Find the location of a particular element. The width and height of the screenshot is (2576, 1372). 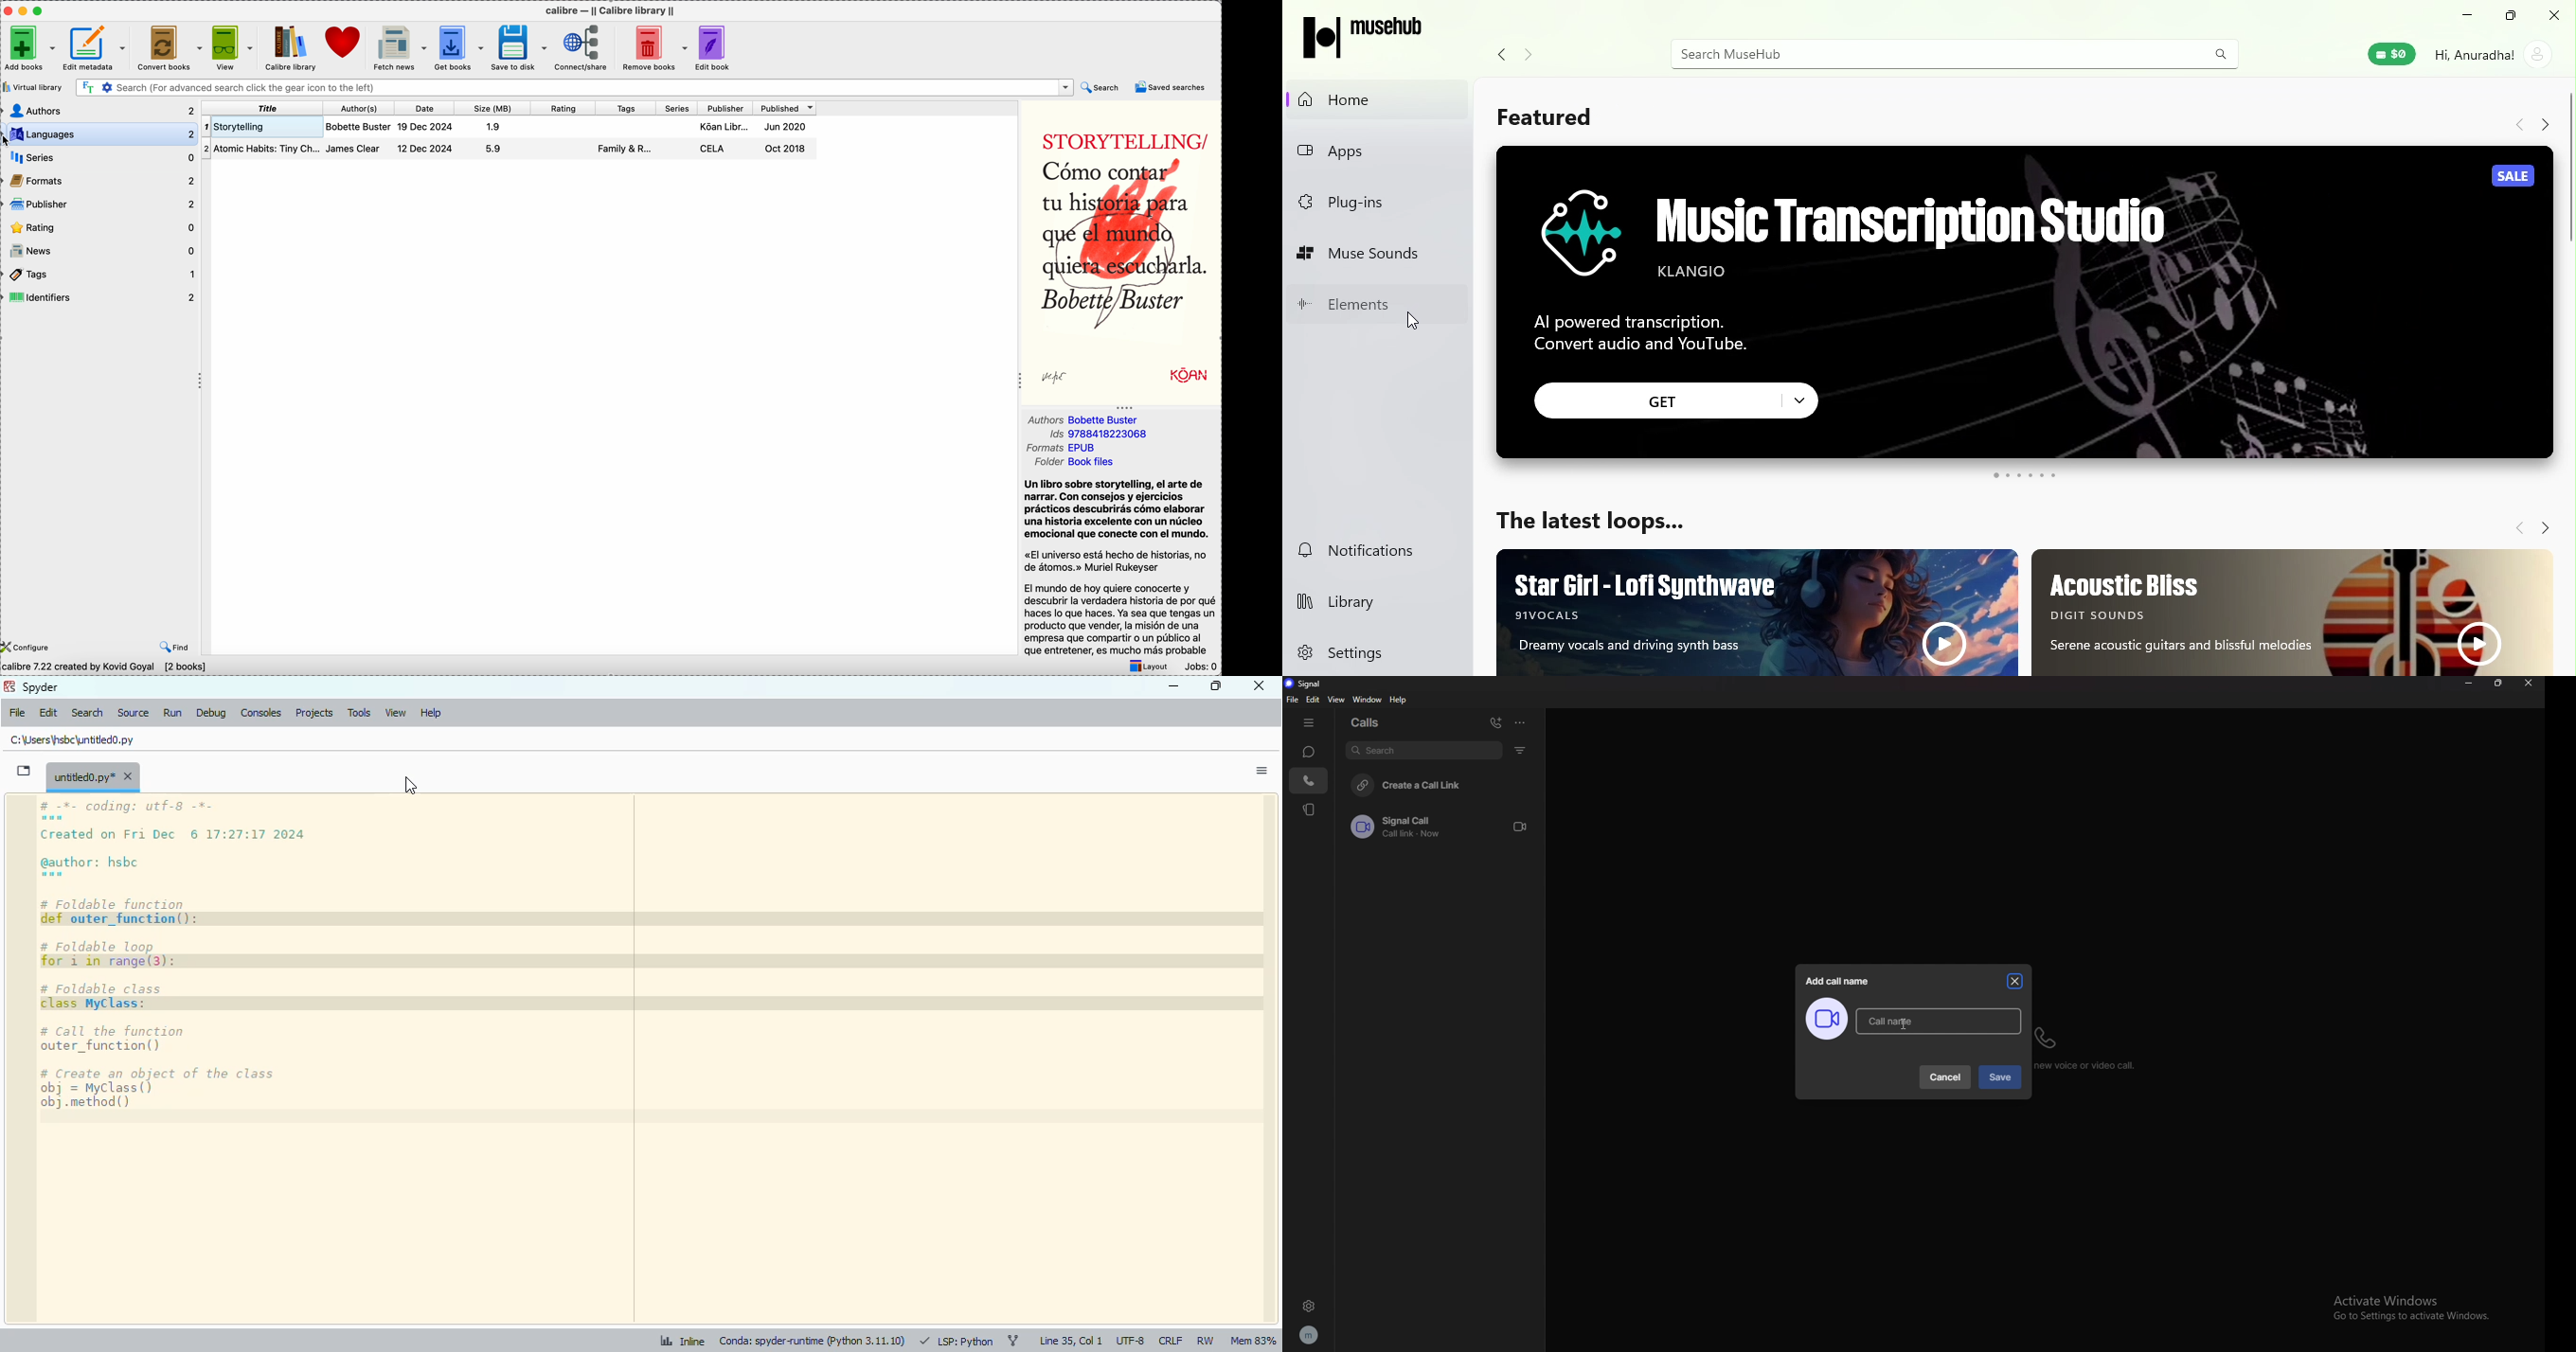

Ad is located at coordinates (1756, 609).